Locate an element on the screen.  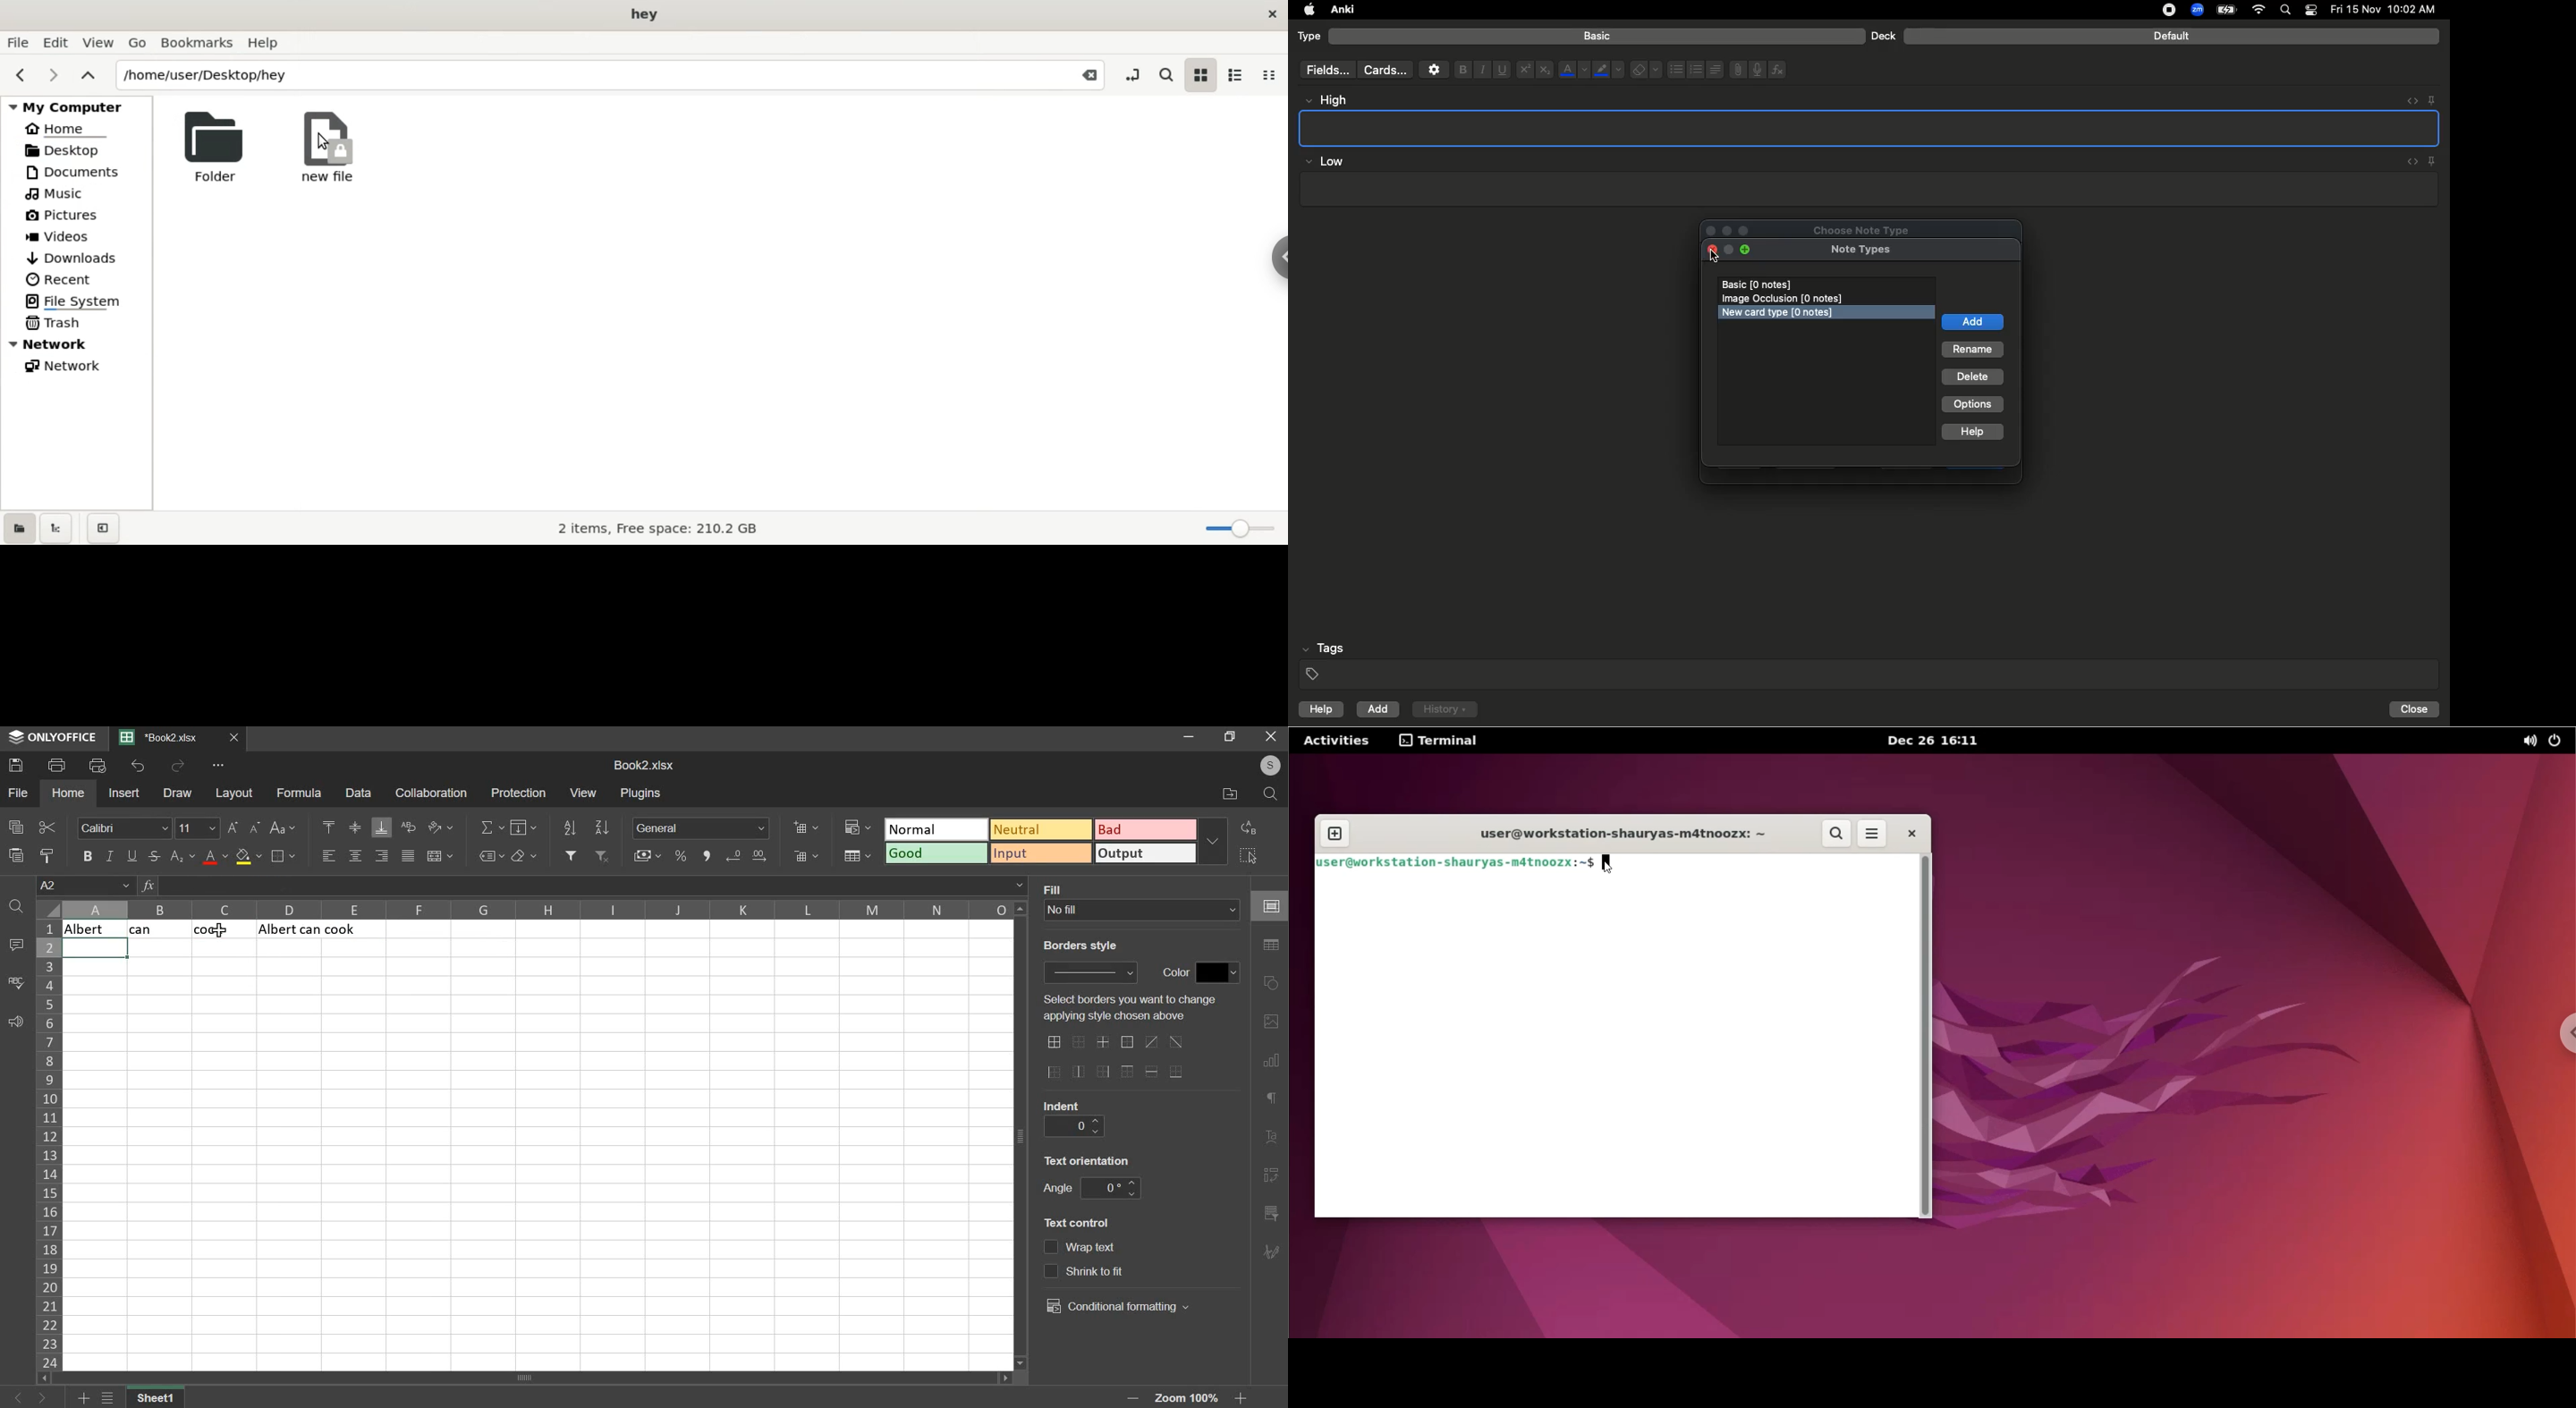
text is located at coordinates (1175, 971).